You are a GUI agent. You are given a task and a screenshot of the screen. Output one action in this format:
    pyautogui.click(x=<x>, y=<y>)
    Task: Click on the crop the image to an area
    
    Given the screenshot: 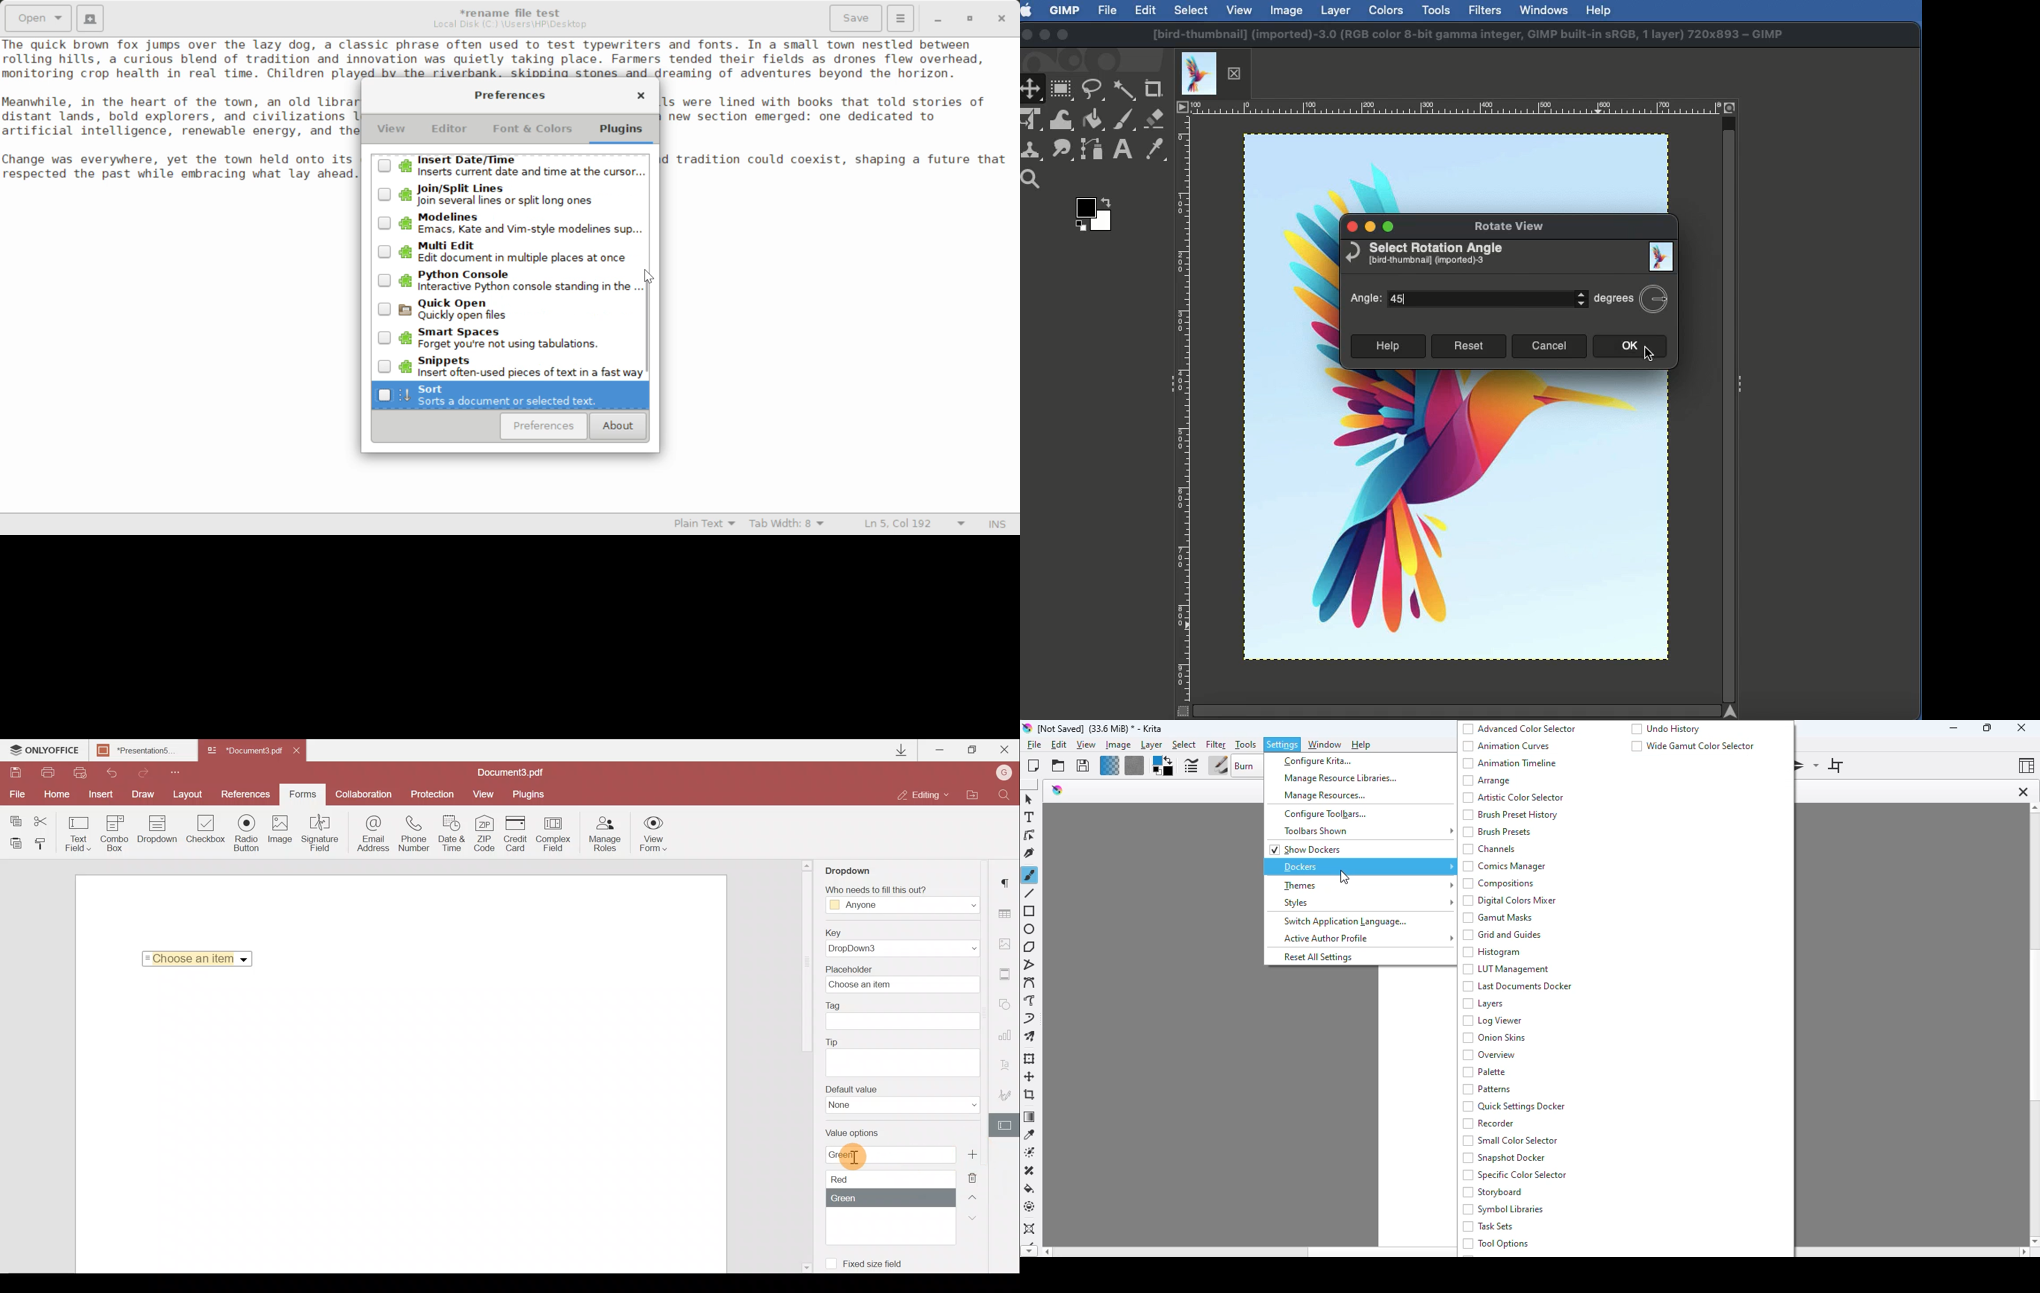 What is the action you would take?
    pyautogui.click(x=1030, y=1095)
    